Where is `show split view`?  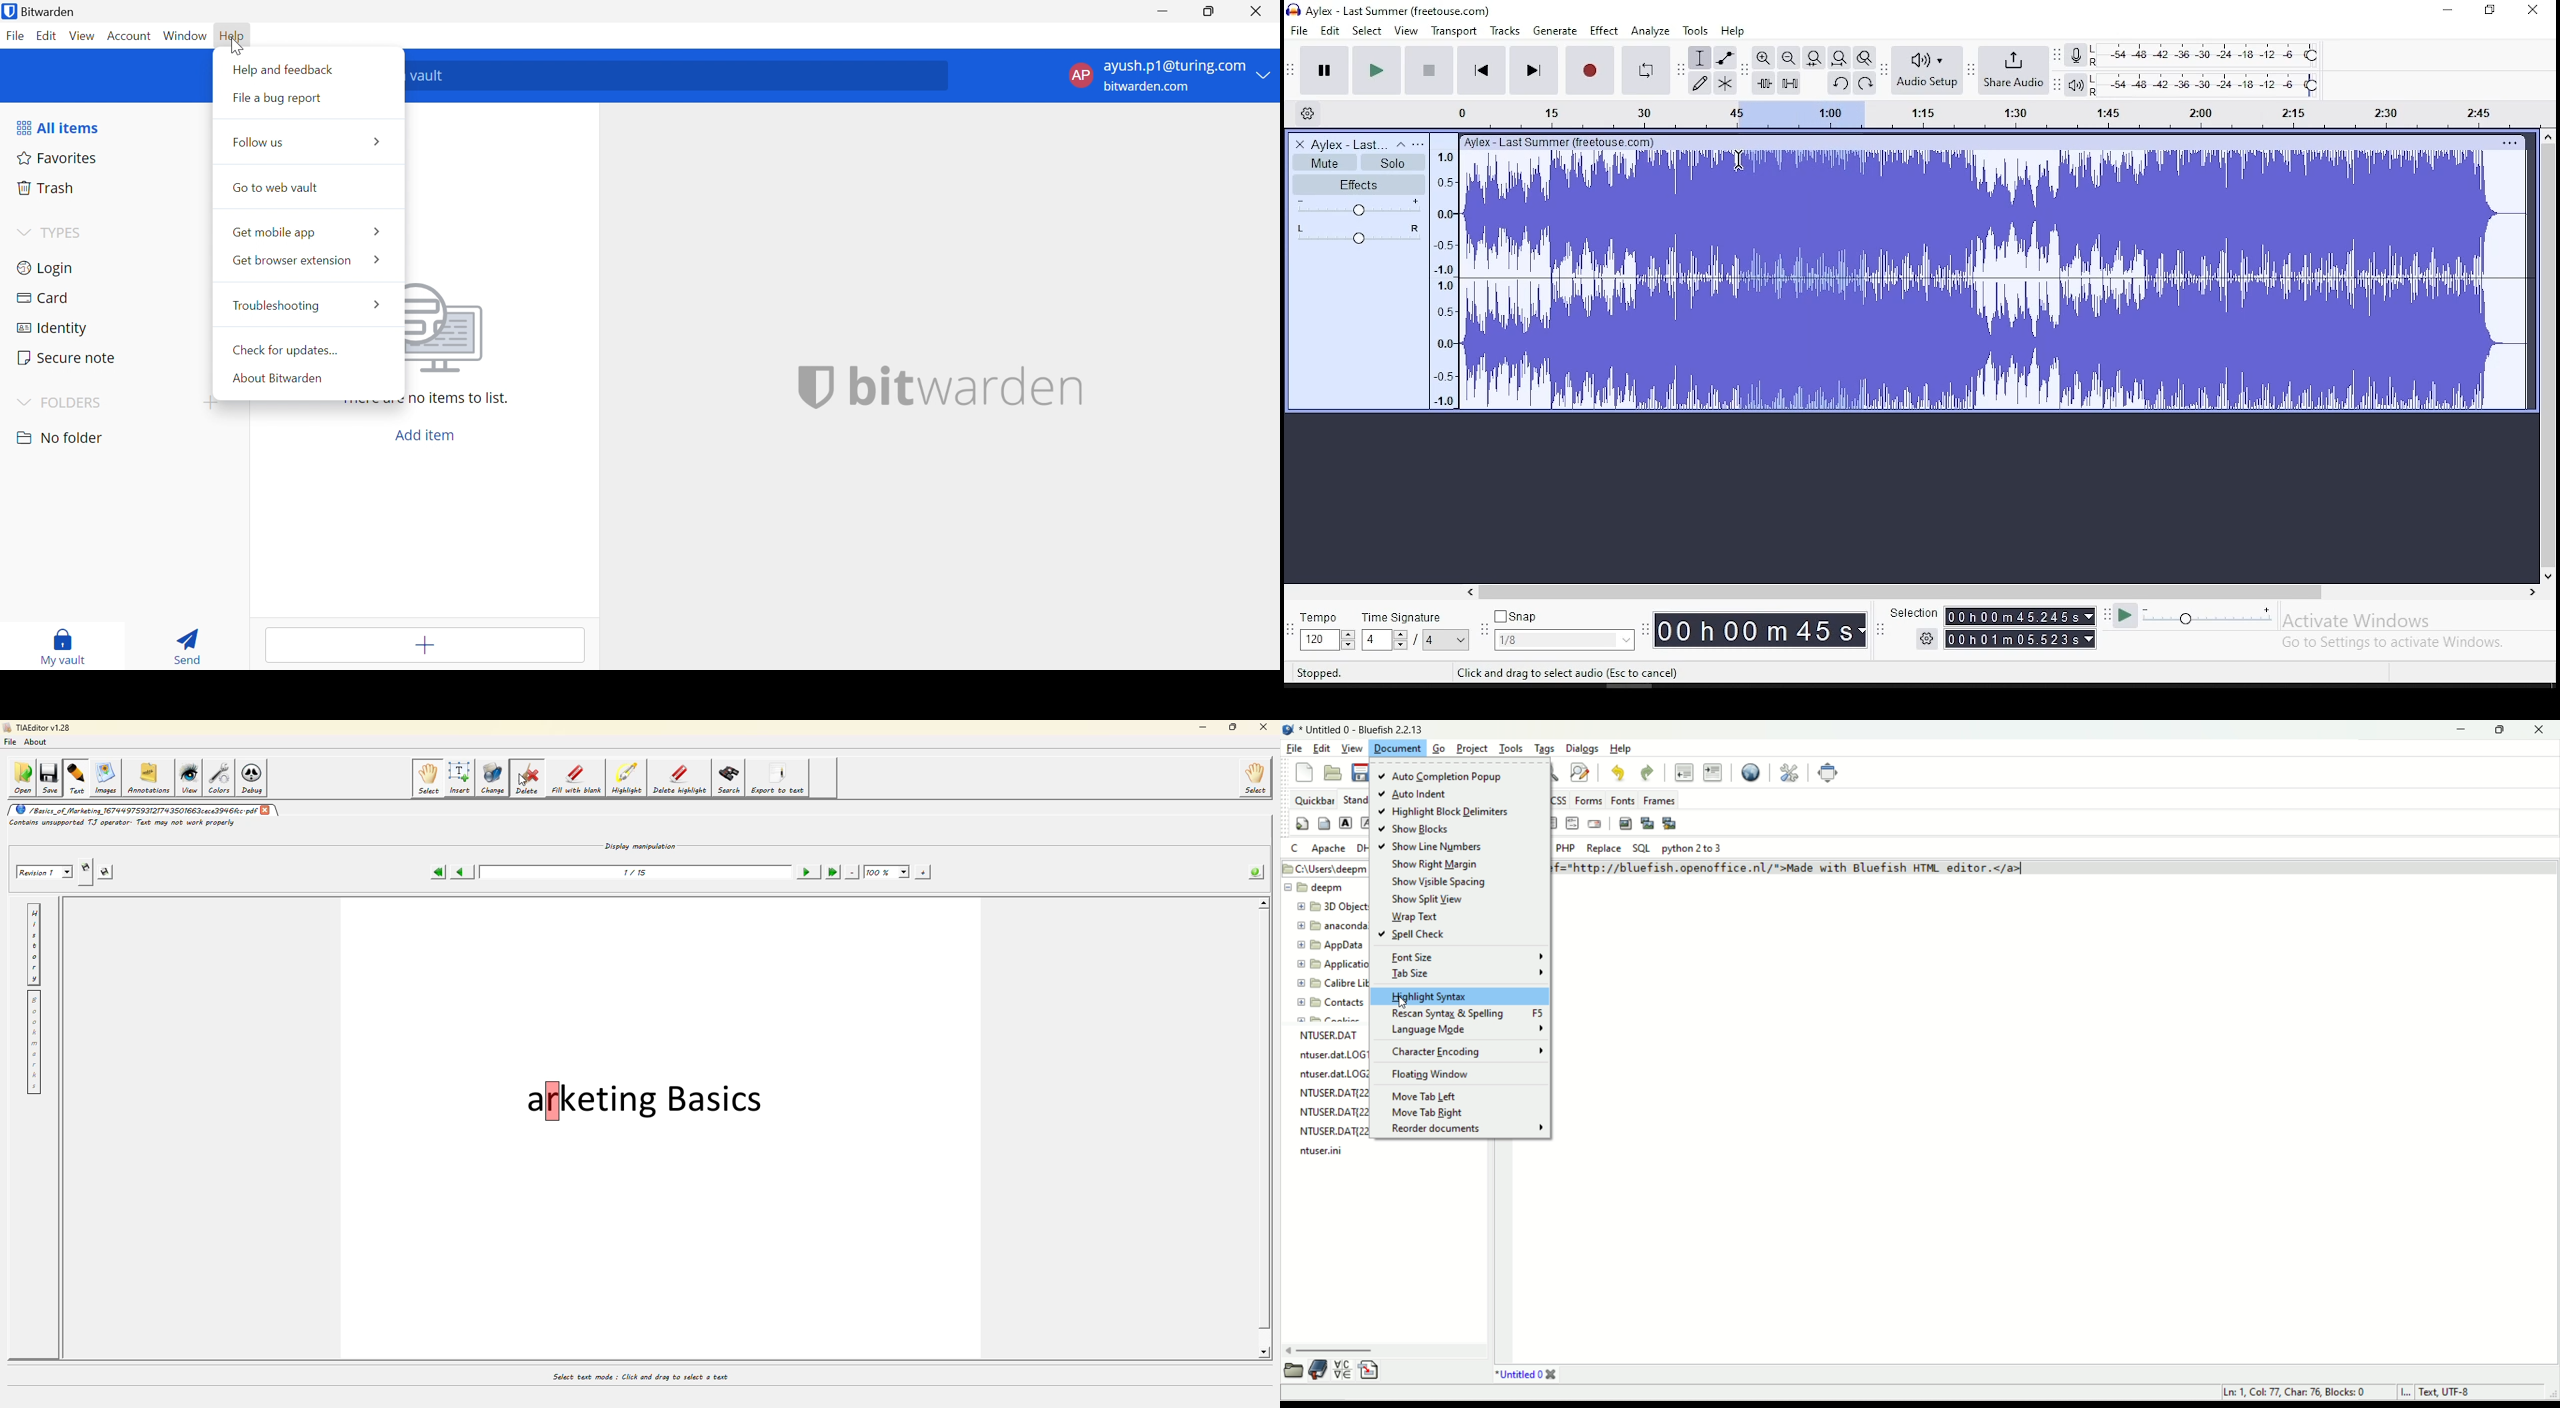 show split view is located at coordinates (1429, 899).